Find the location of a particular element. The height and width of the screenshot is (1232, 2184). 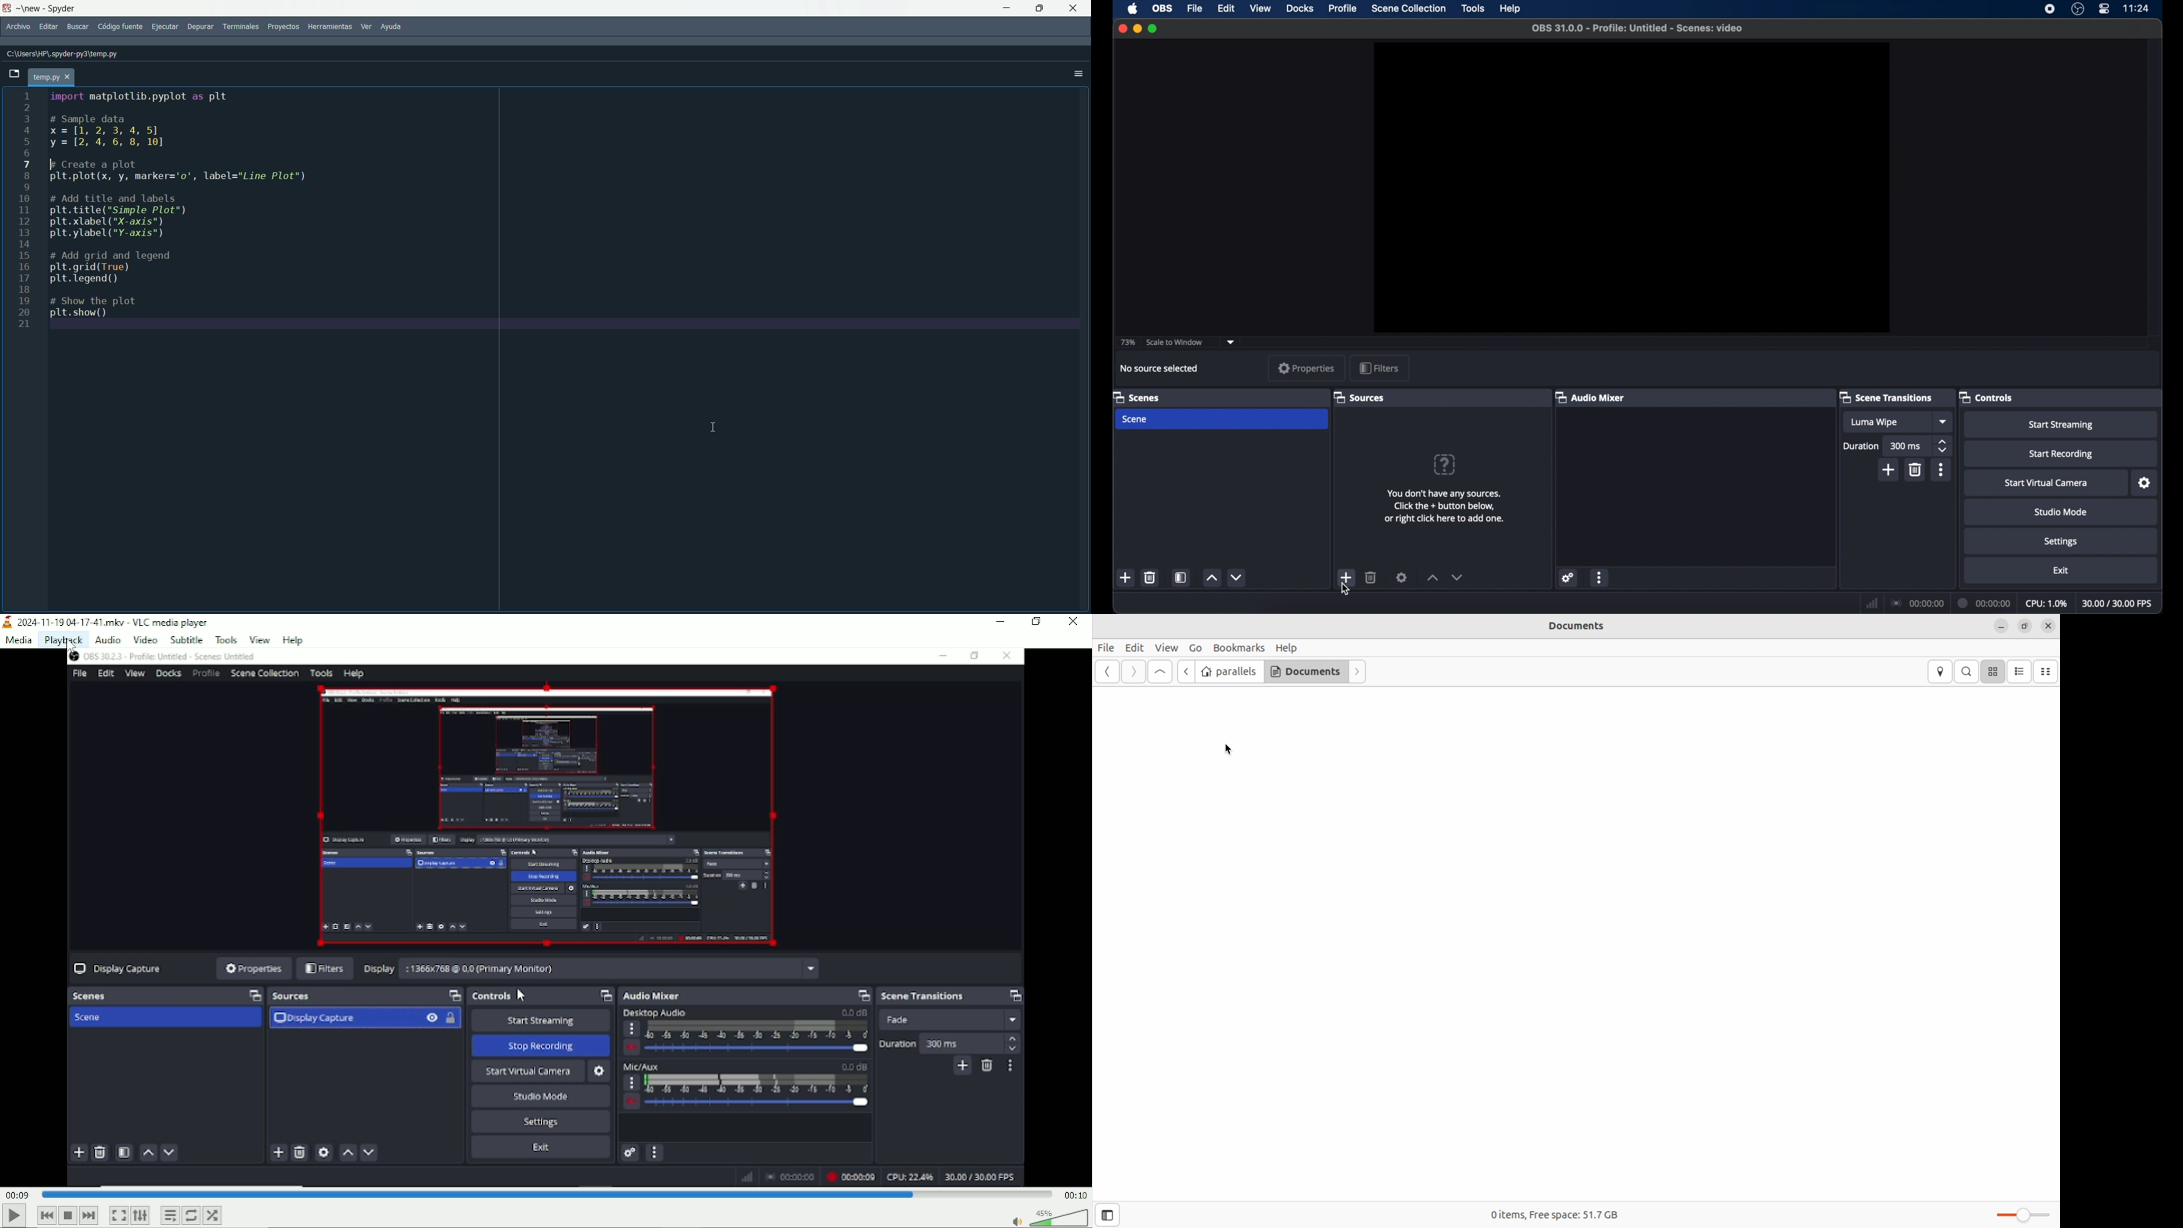

Volume is located at coordinates (1044, 1218).